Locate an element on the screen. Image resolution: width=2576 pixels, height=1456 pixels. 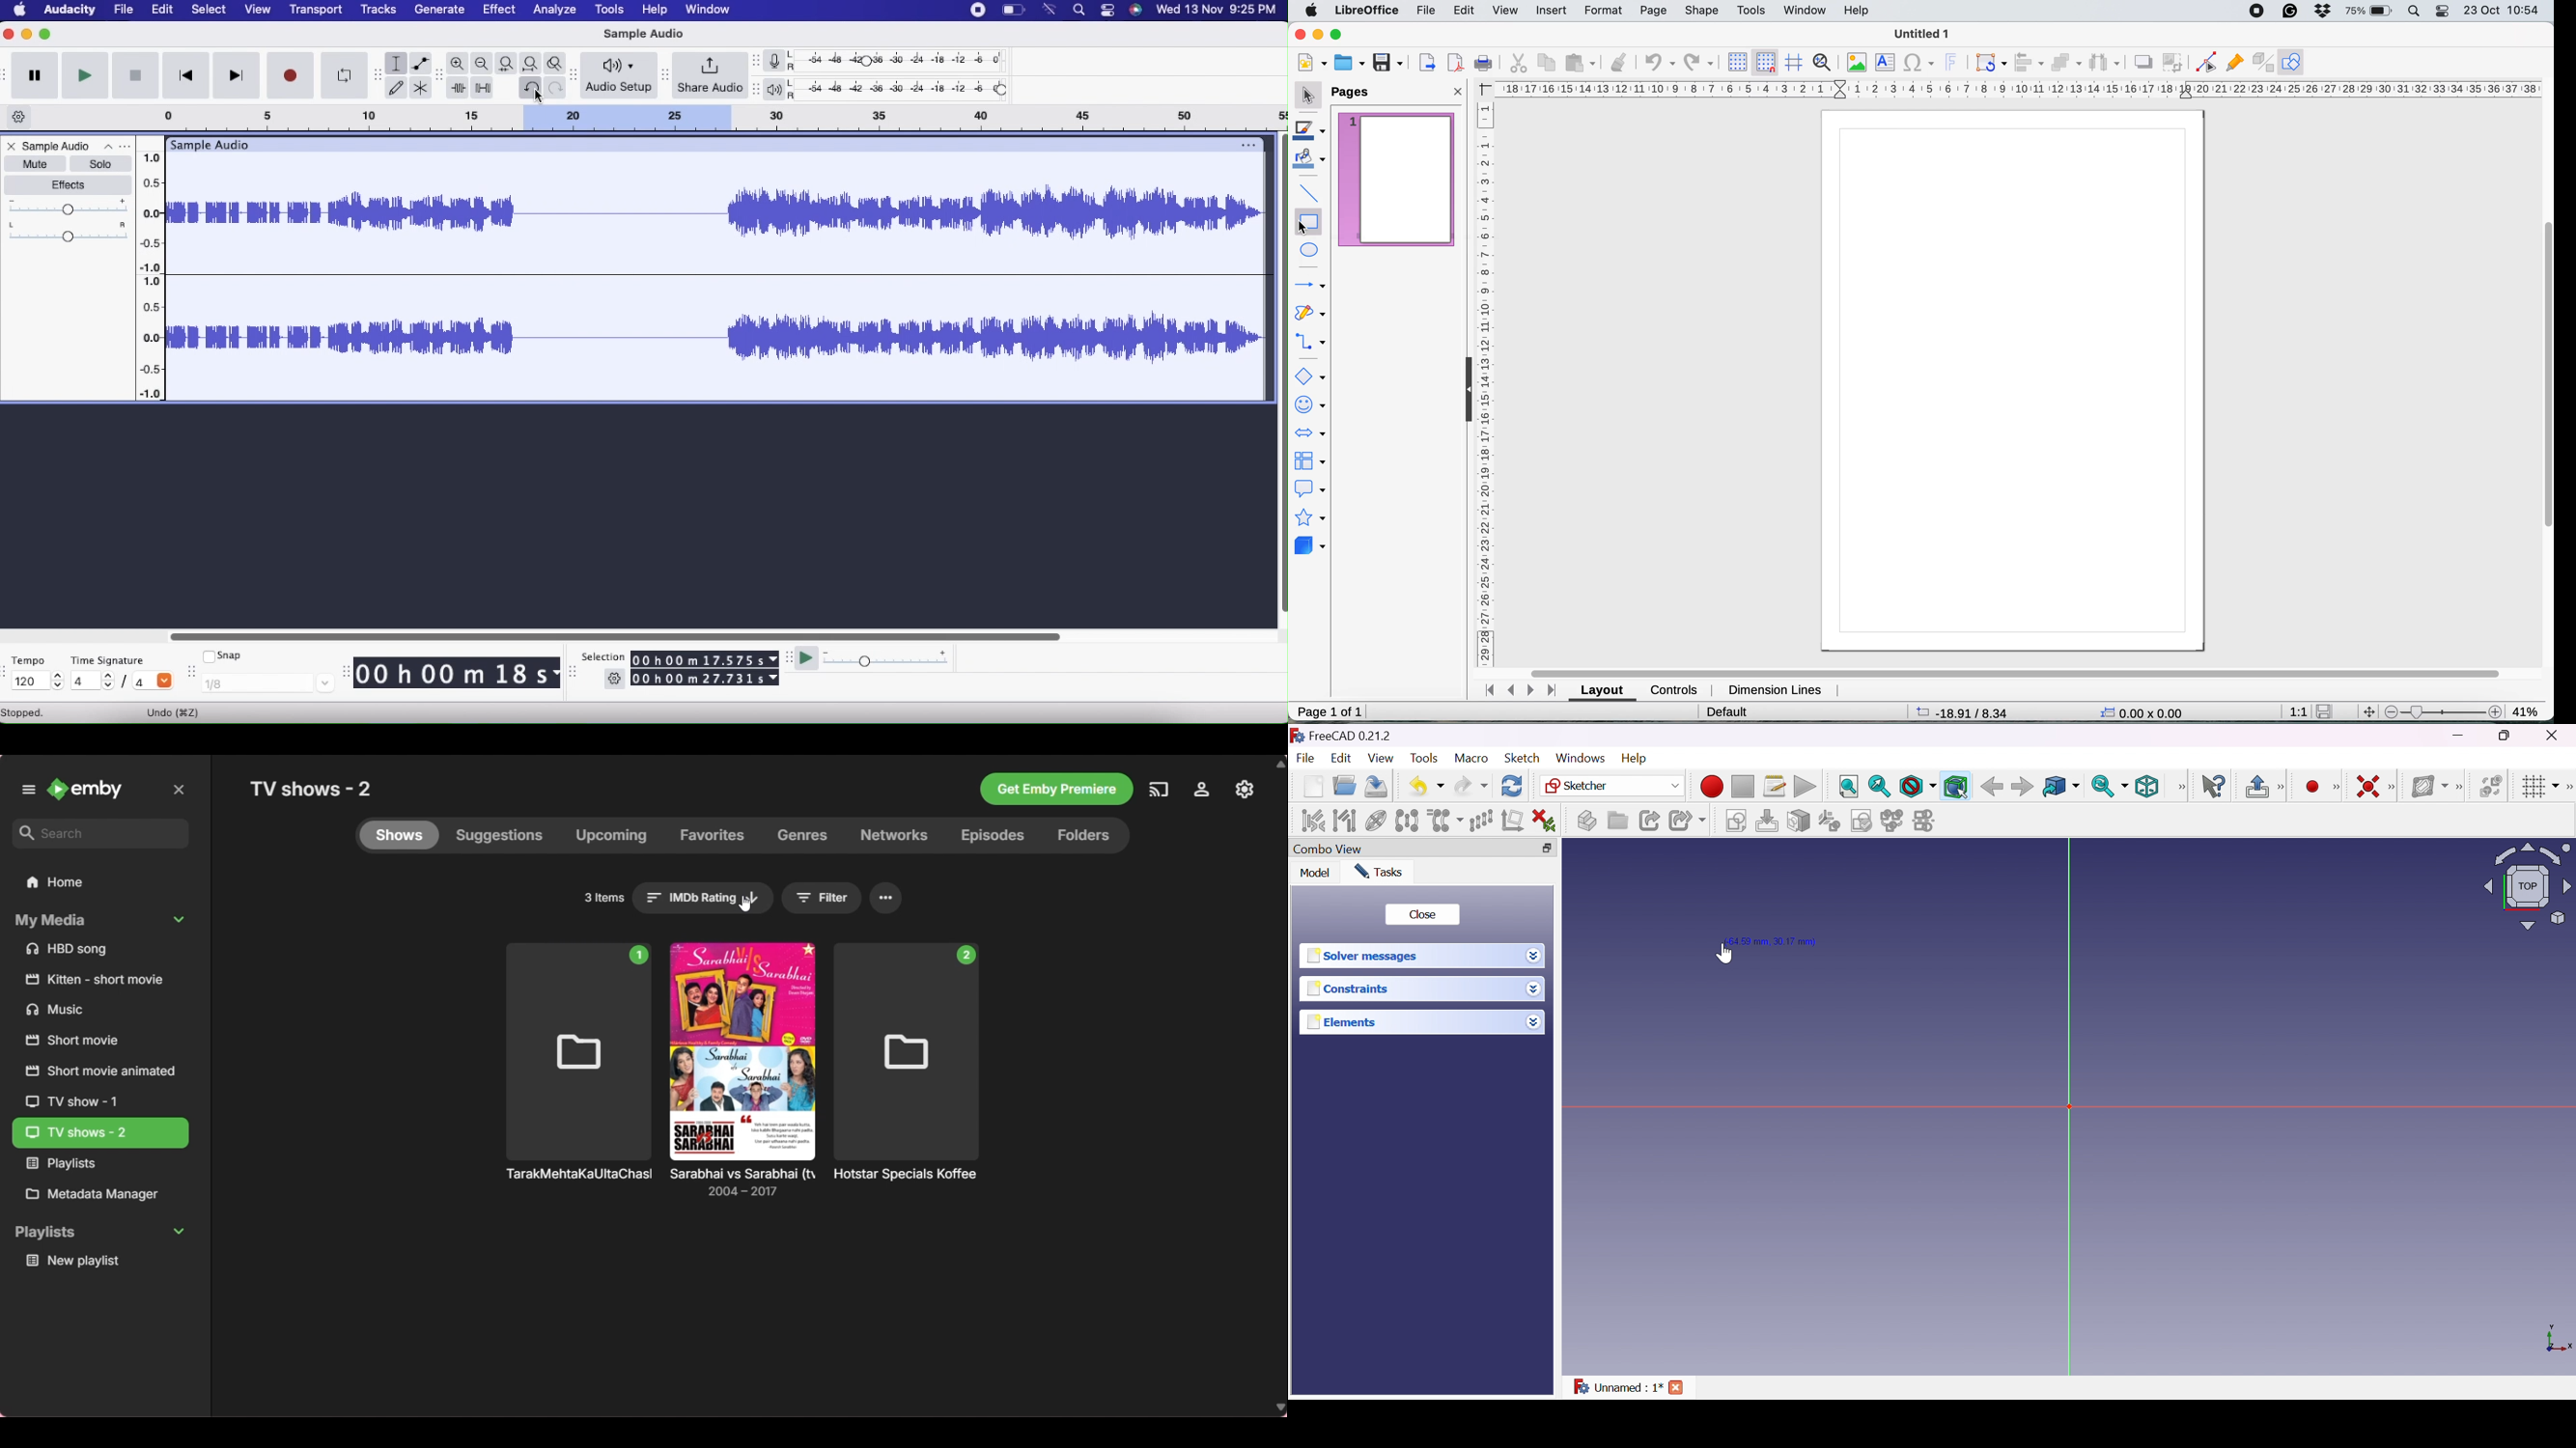
Playback Speed is located at coordinates (906, 658).